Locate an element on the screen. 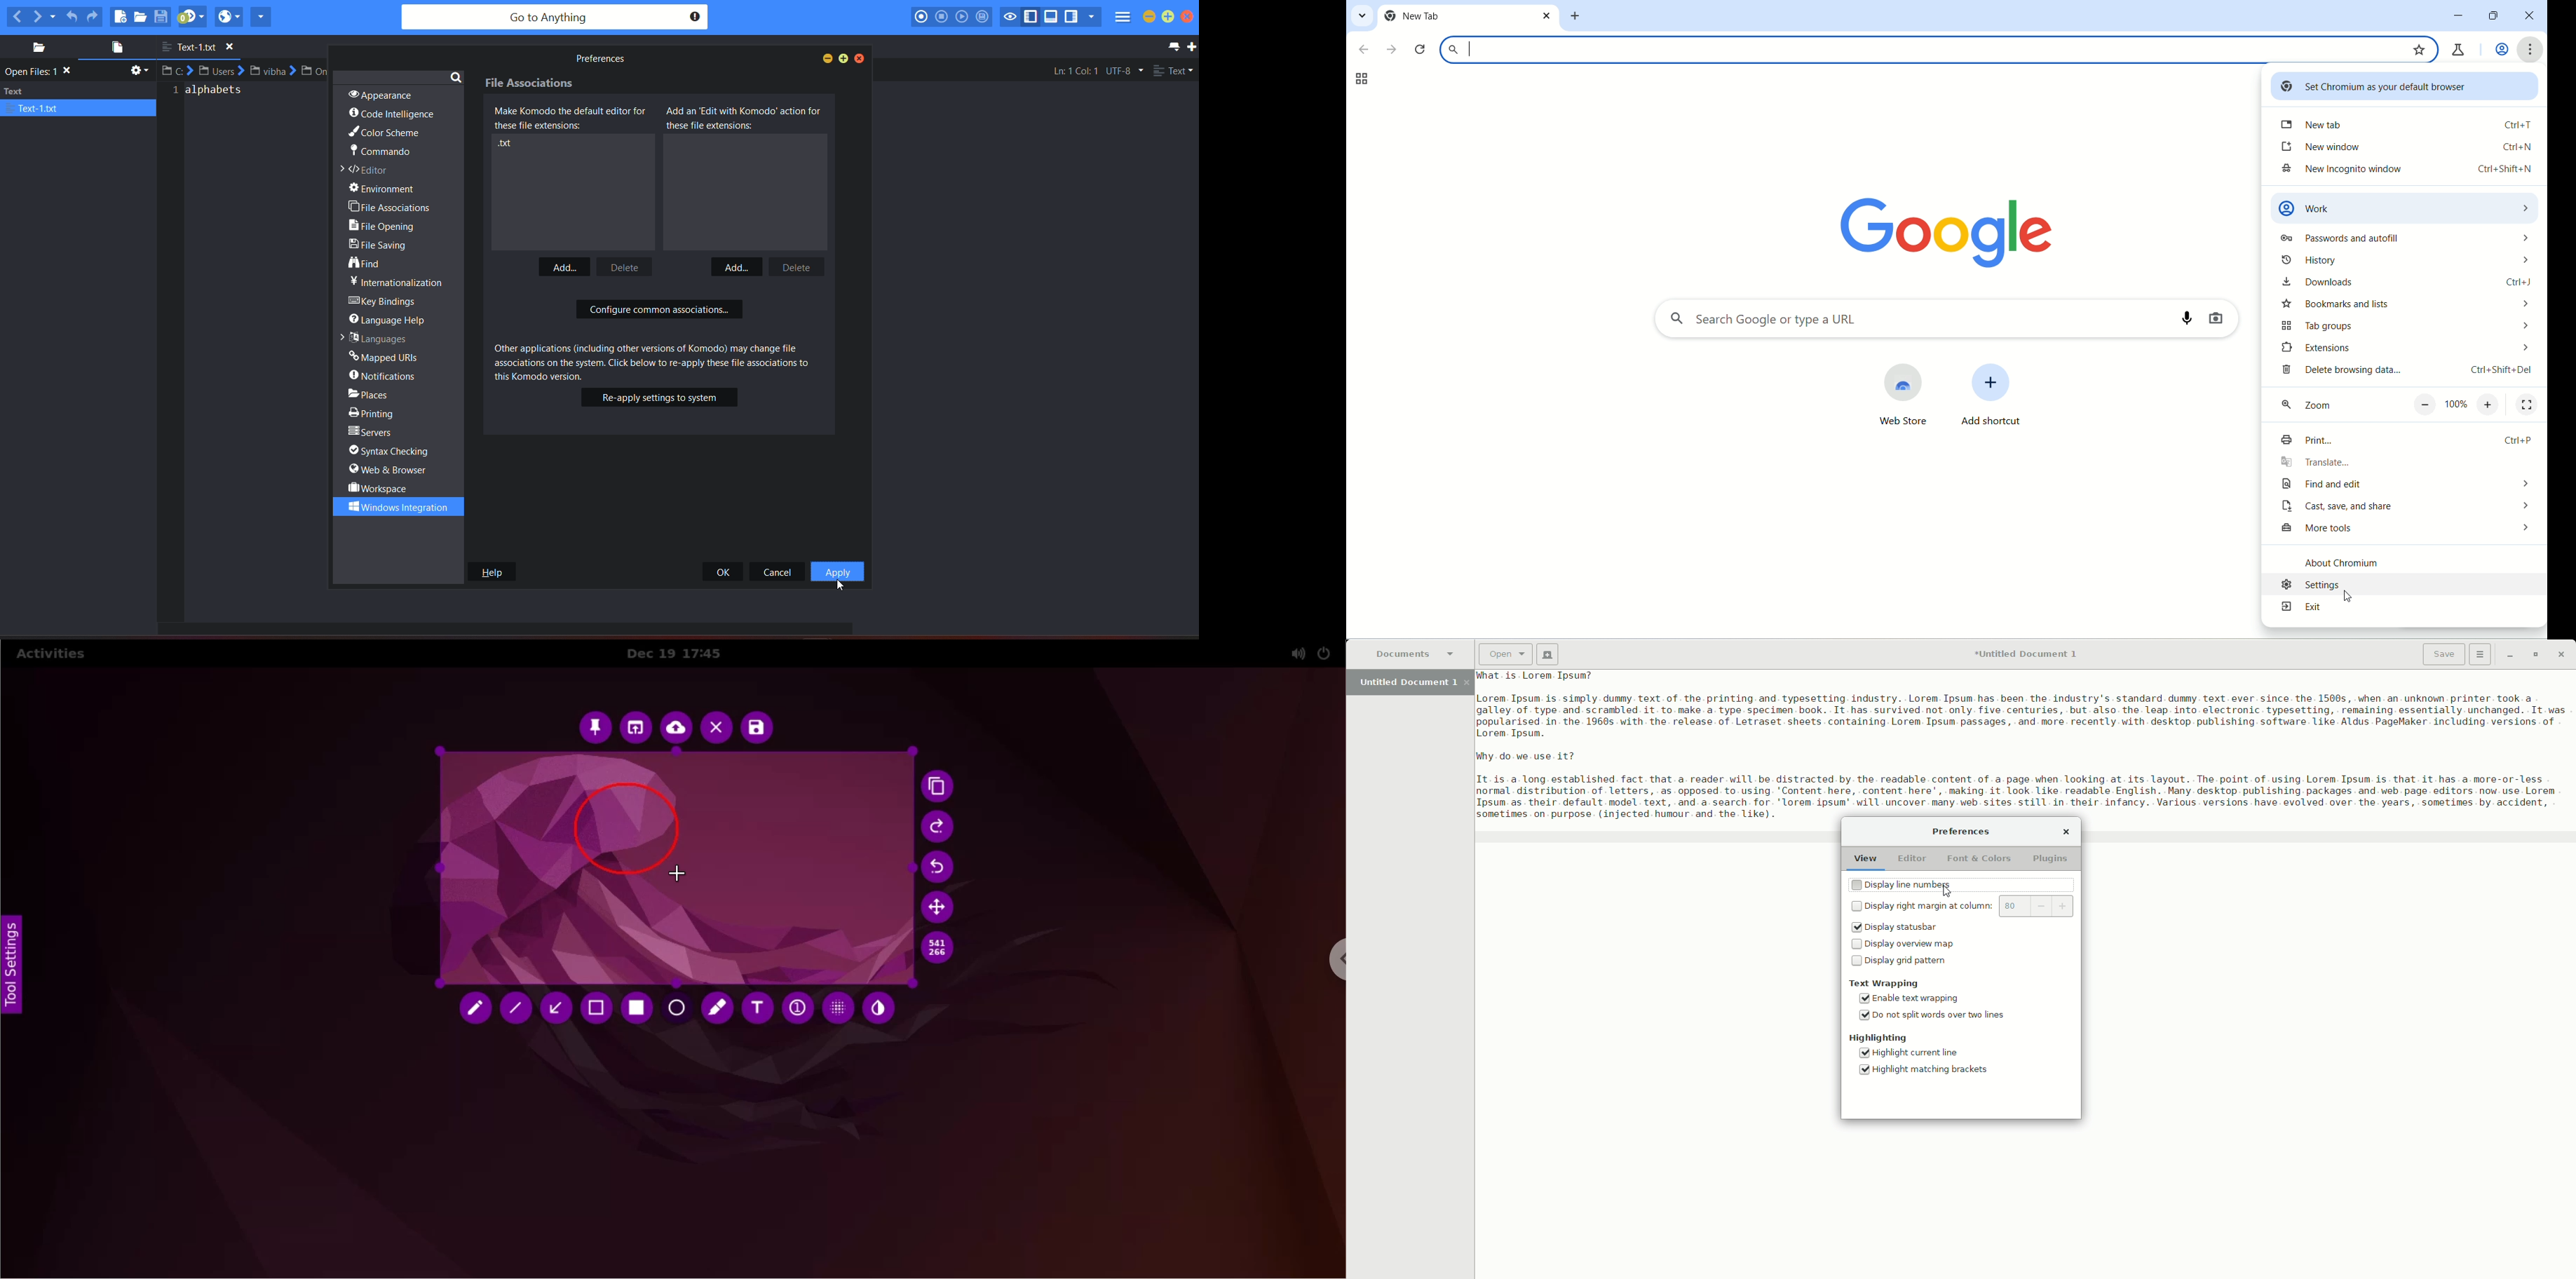 The height and width of the screenshot is (1288, 2576). search bar is located at coordinates (554, 17).